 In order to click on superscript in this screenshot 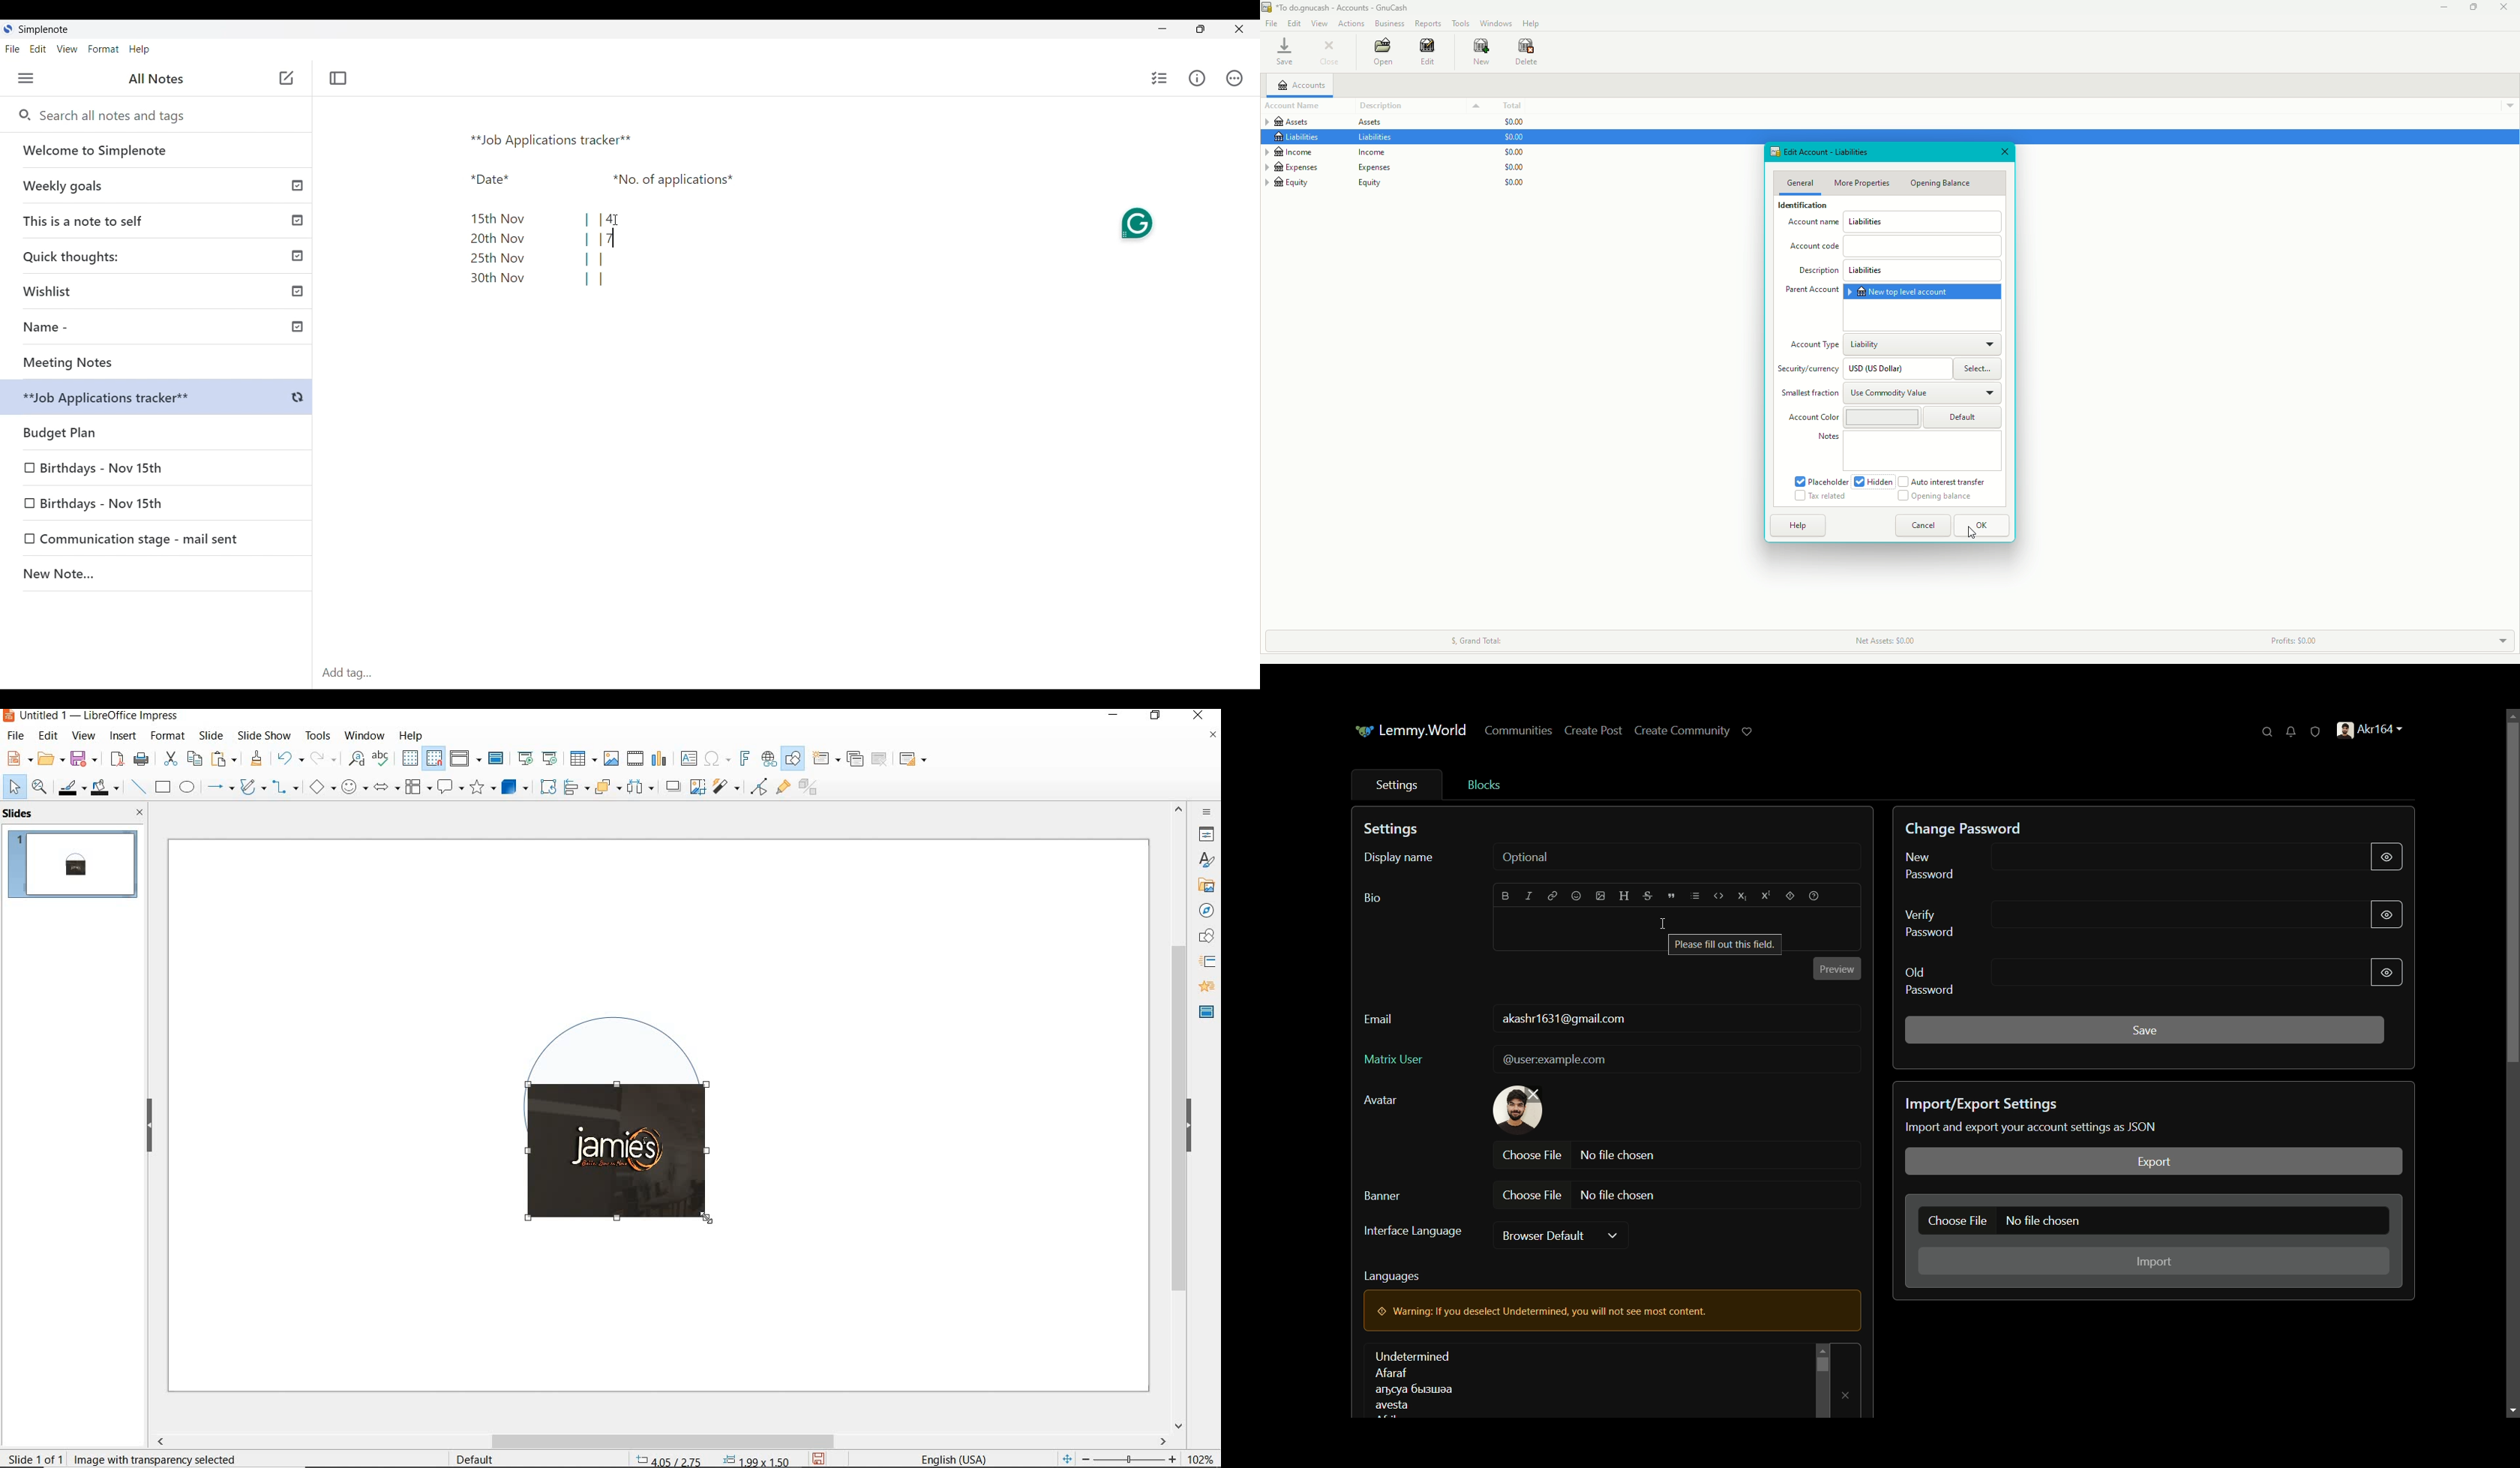, I will do `click(1767, 896)`.